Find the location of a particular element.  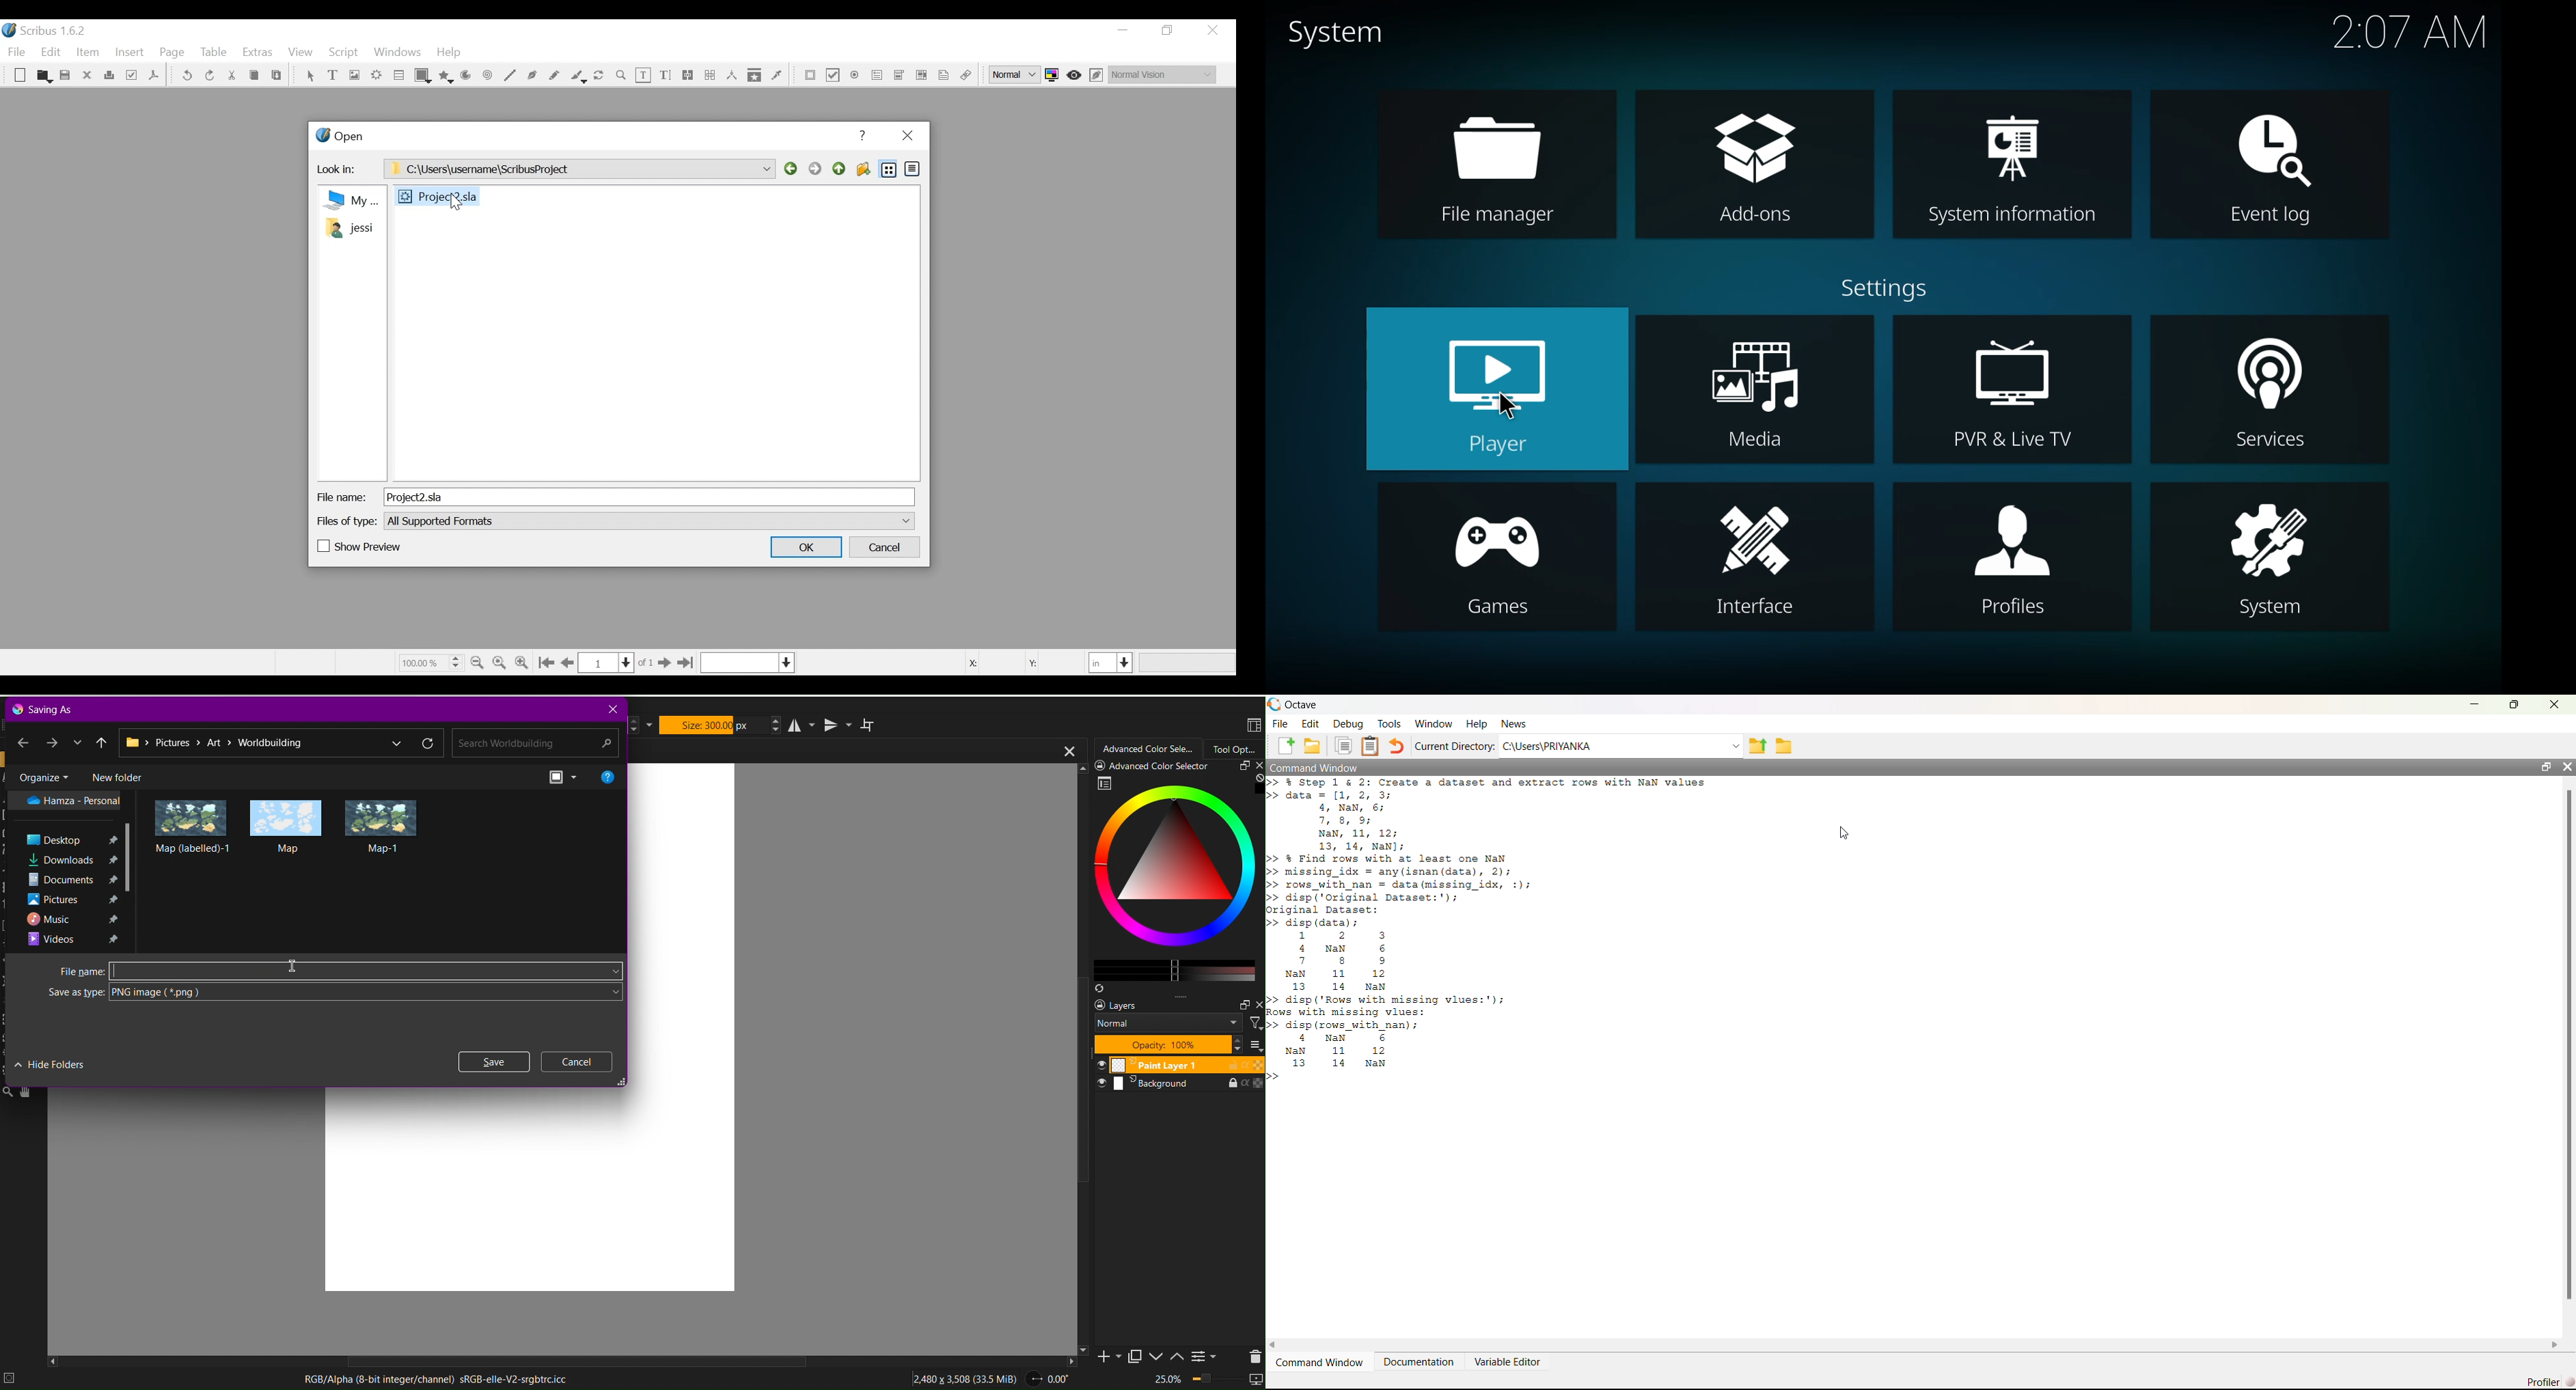

Go to first Page is located at coordinates (548, 663).